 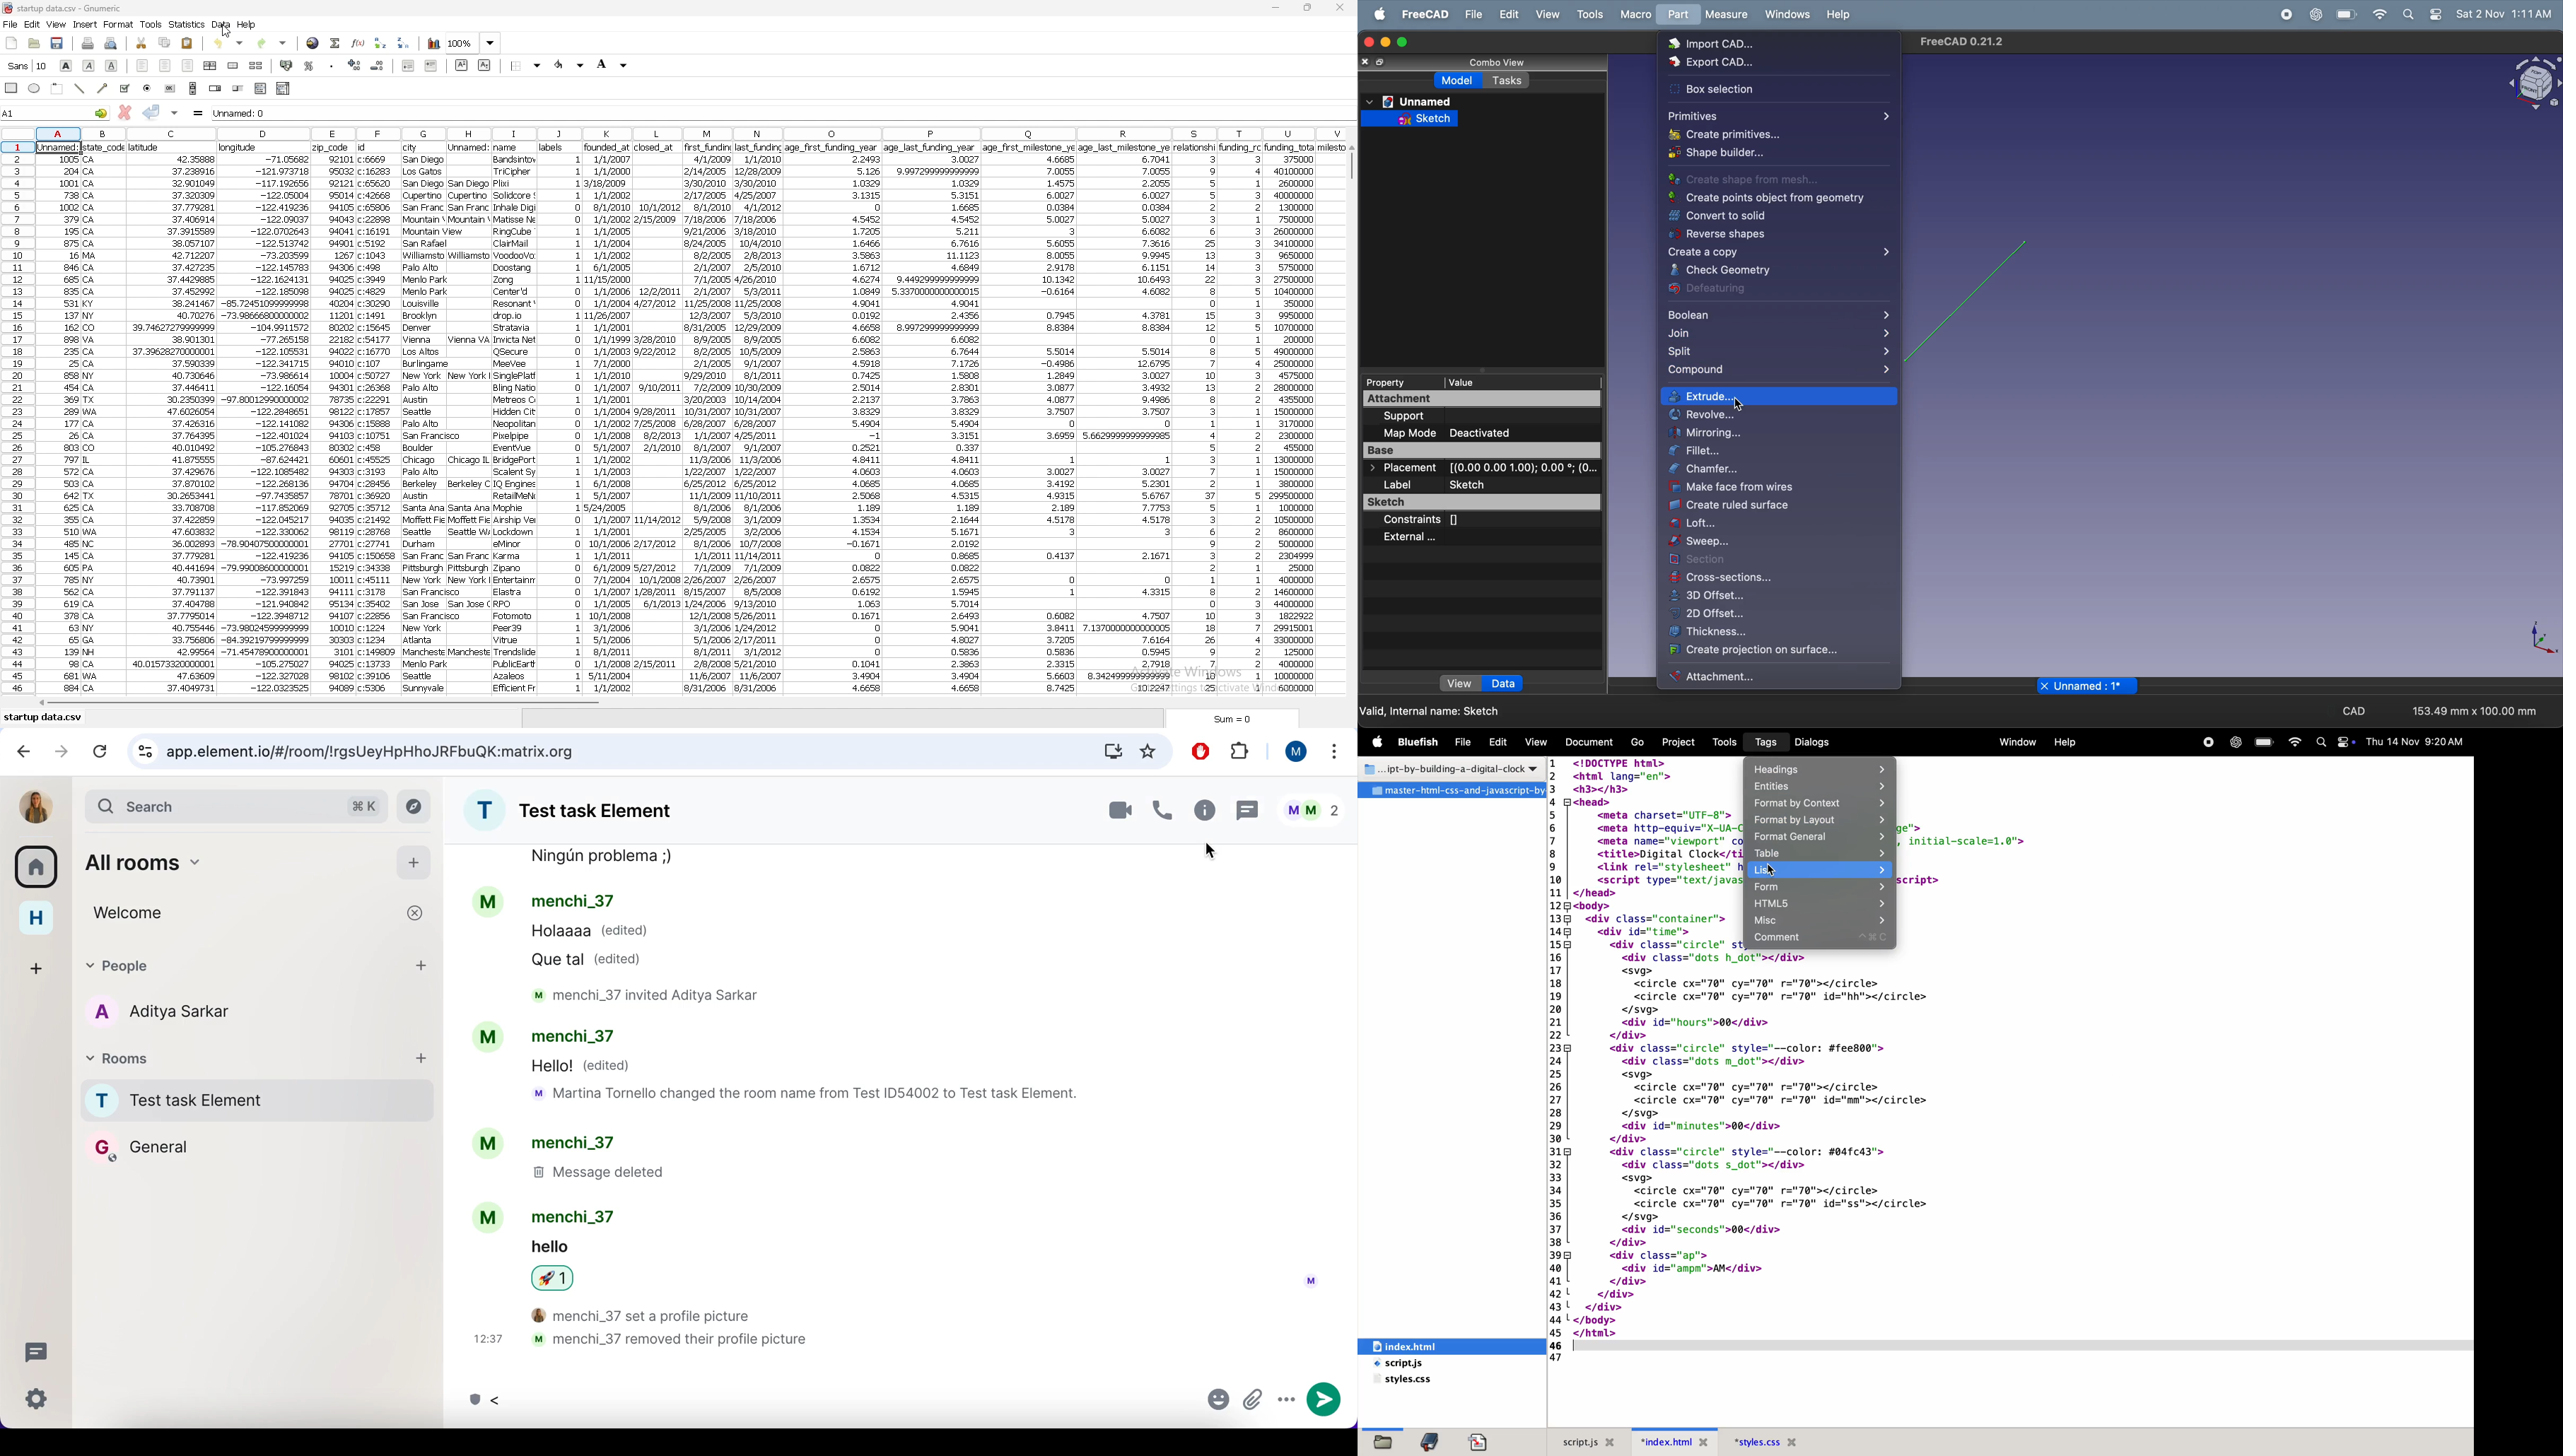 What do you see at coordinates (1111, 810) in the screenshot?
I see `video call` at bounding box center [1111, 810].